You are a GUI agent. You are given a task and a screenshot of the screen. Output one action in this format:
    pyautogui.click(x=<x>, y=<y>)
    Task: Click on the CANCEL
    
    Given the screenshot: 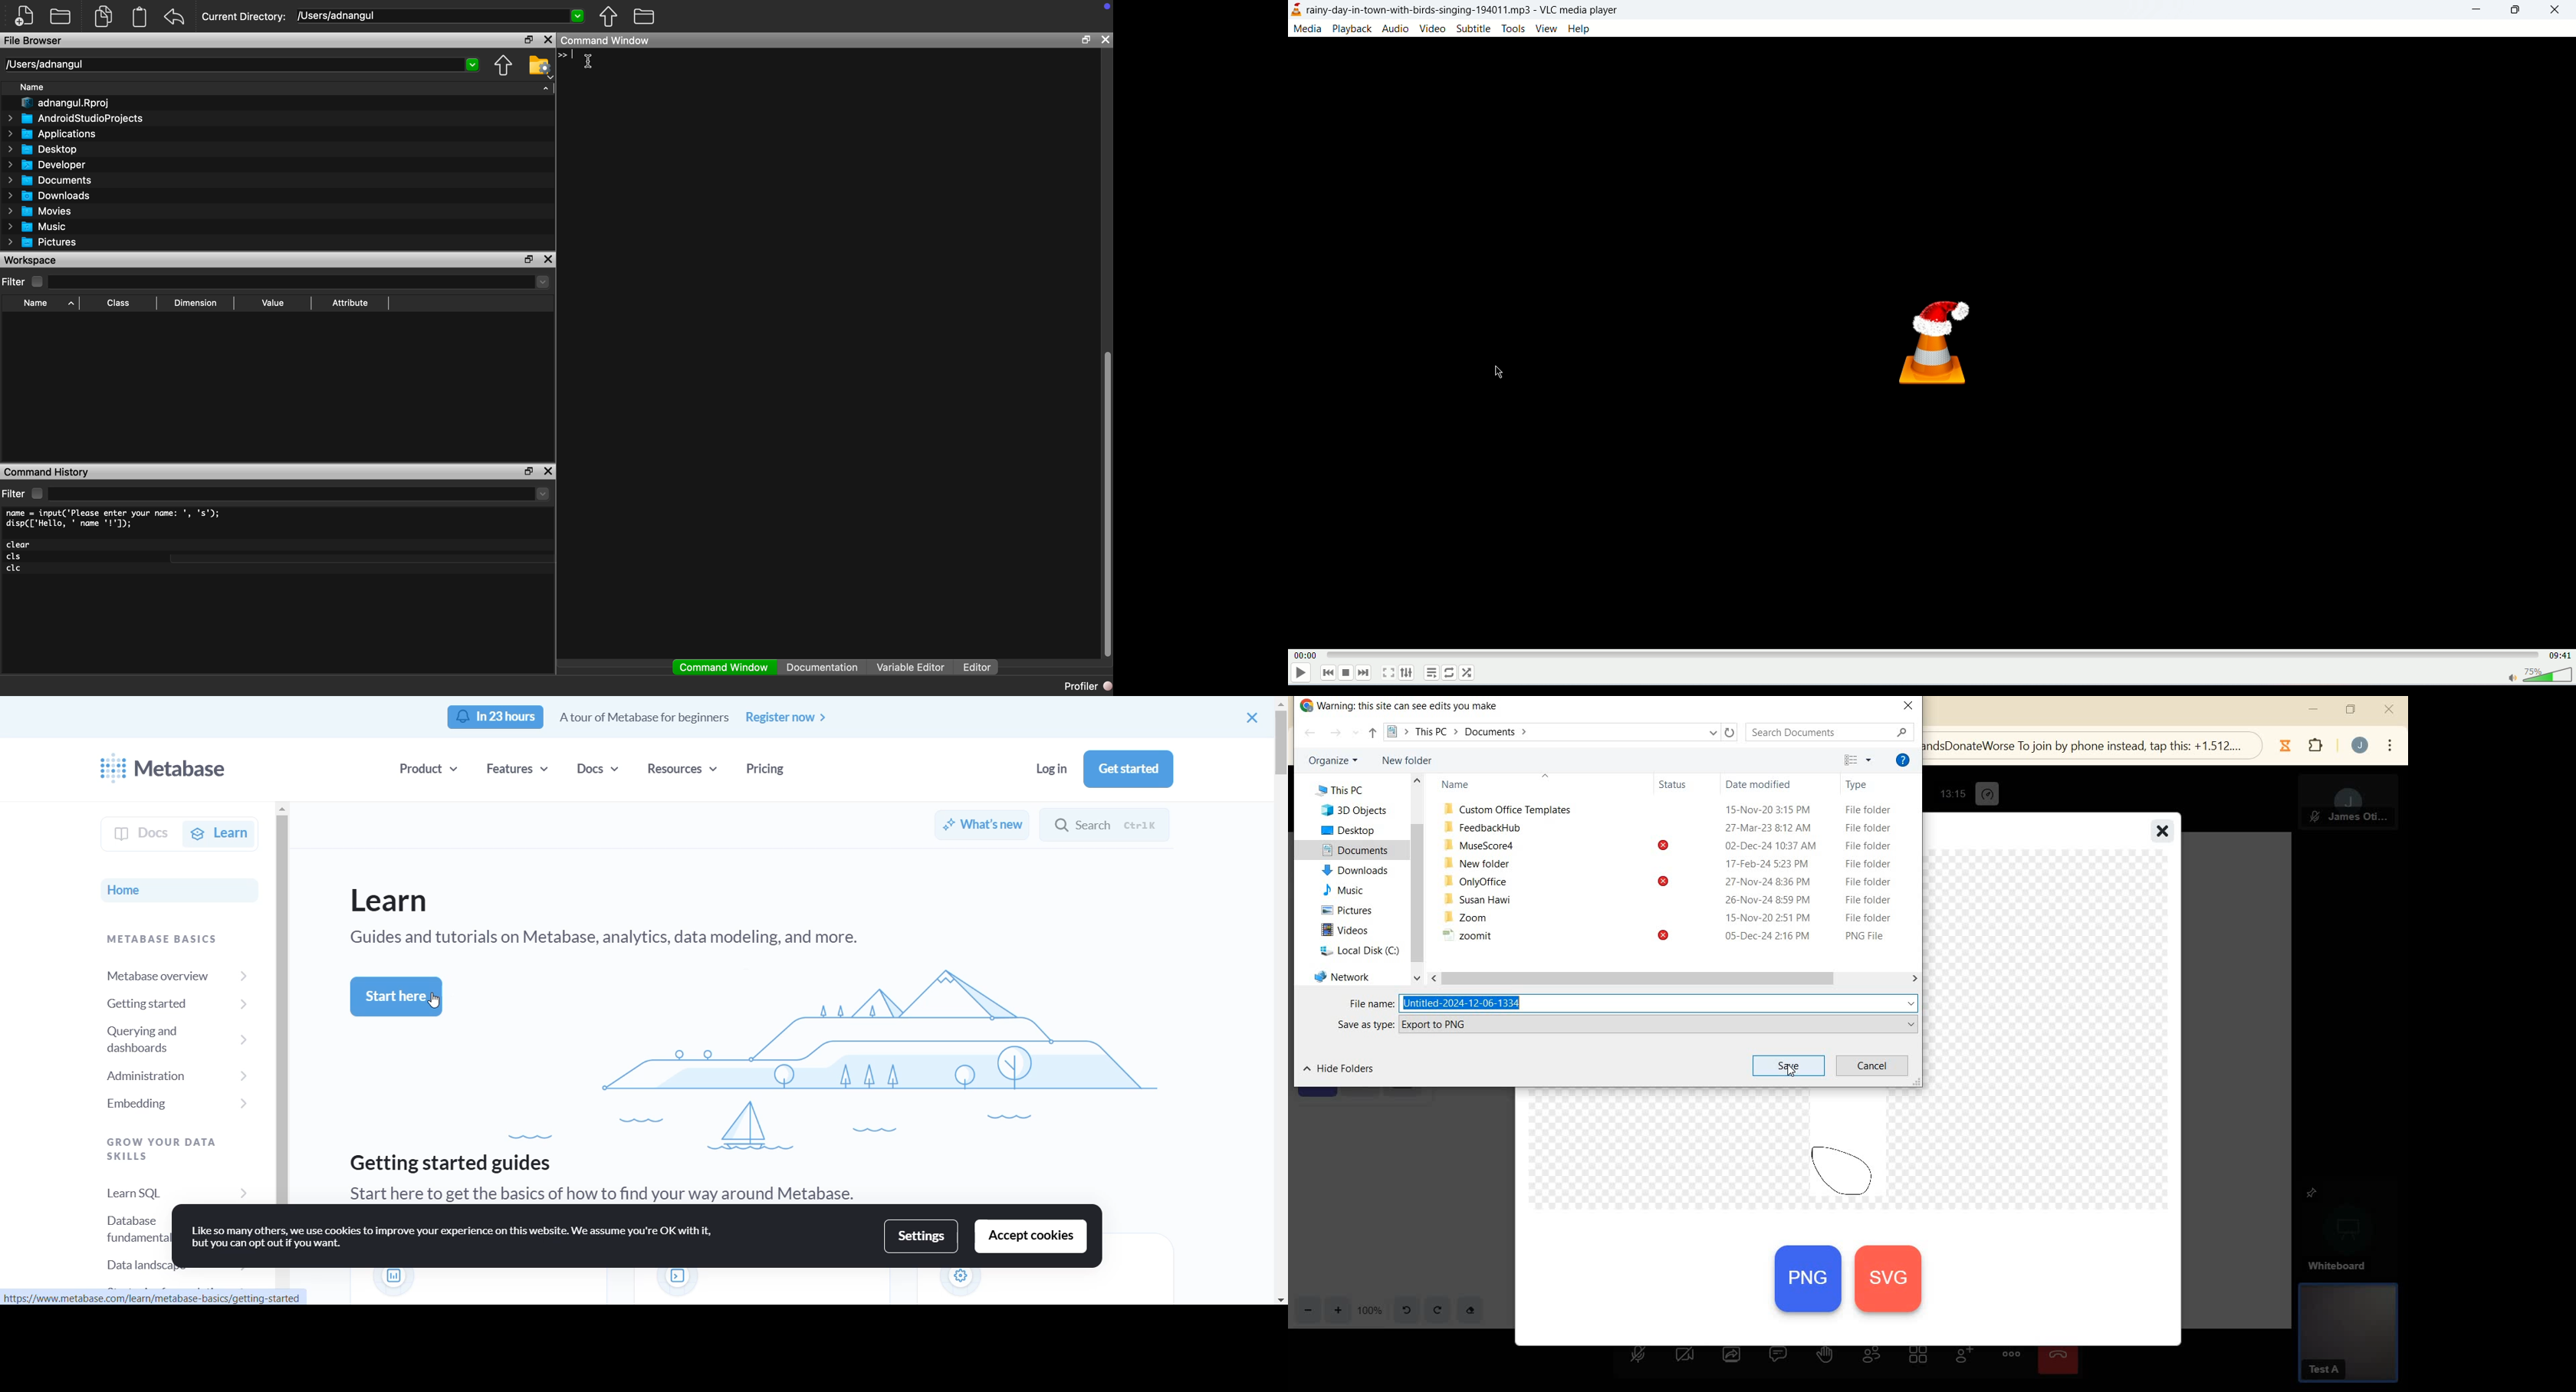 What is the action you would take?
    pyautogui.click(x=1875, y=1067)
    